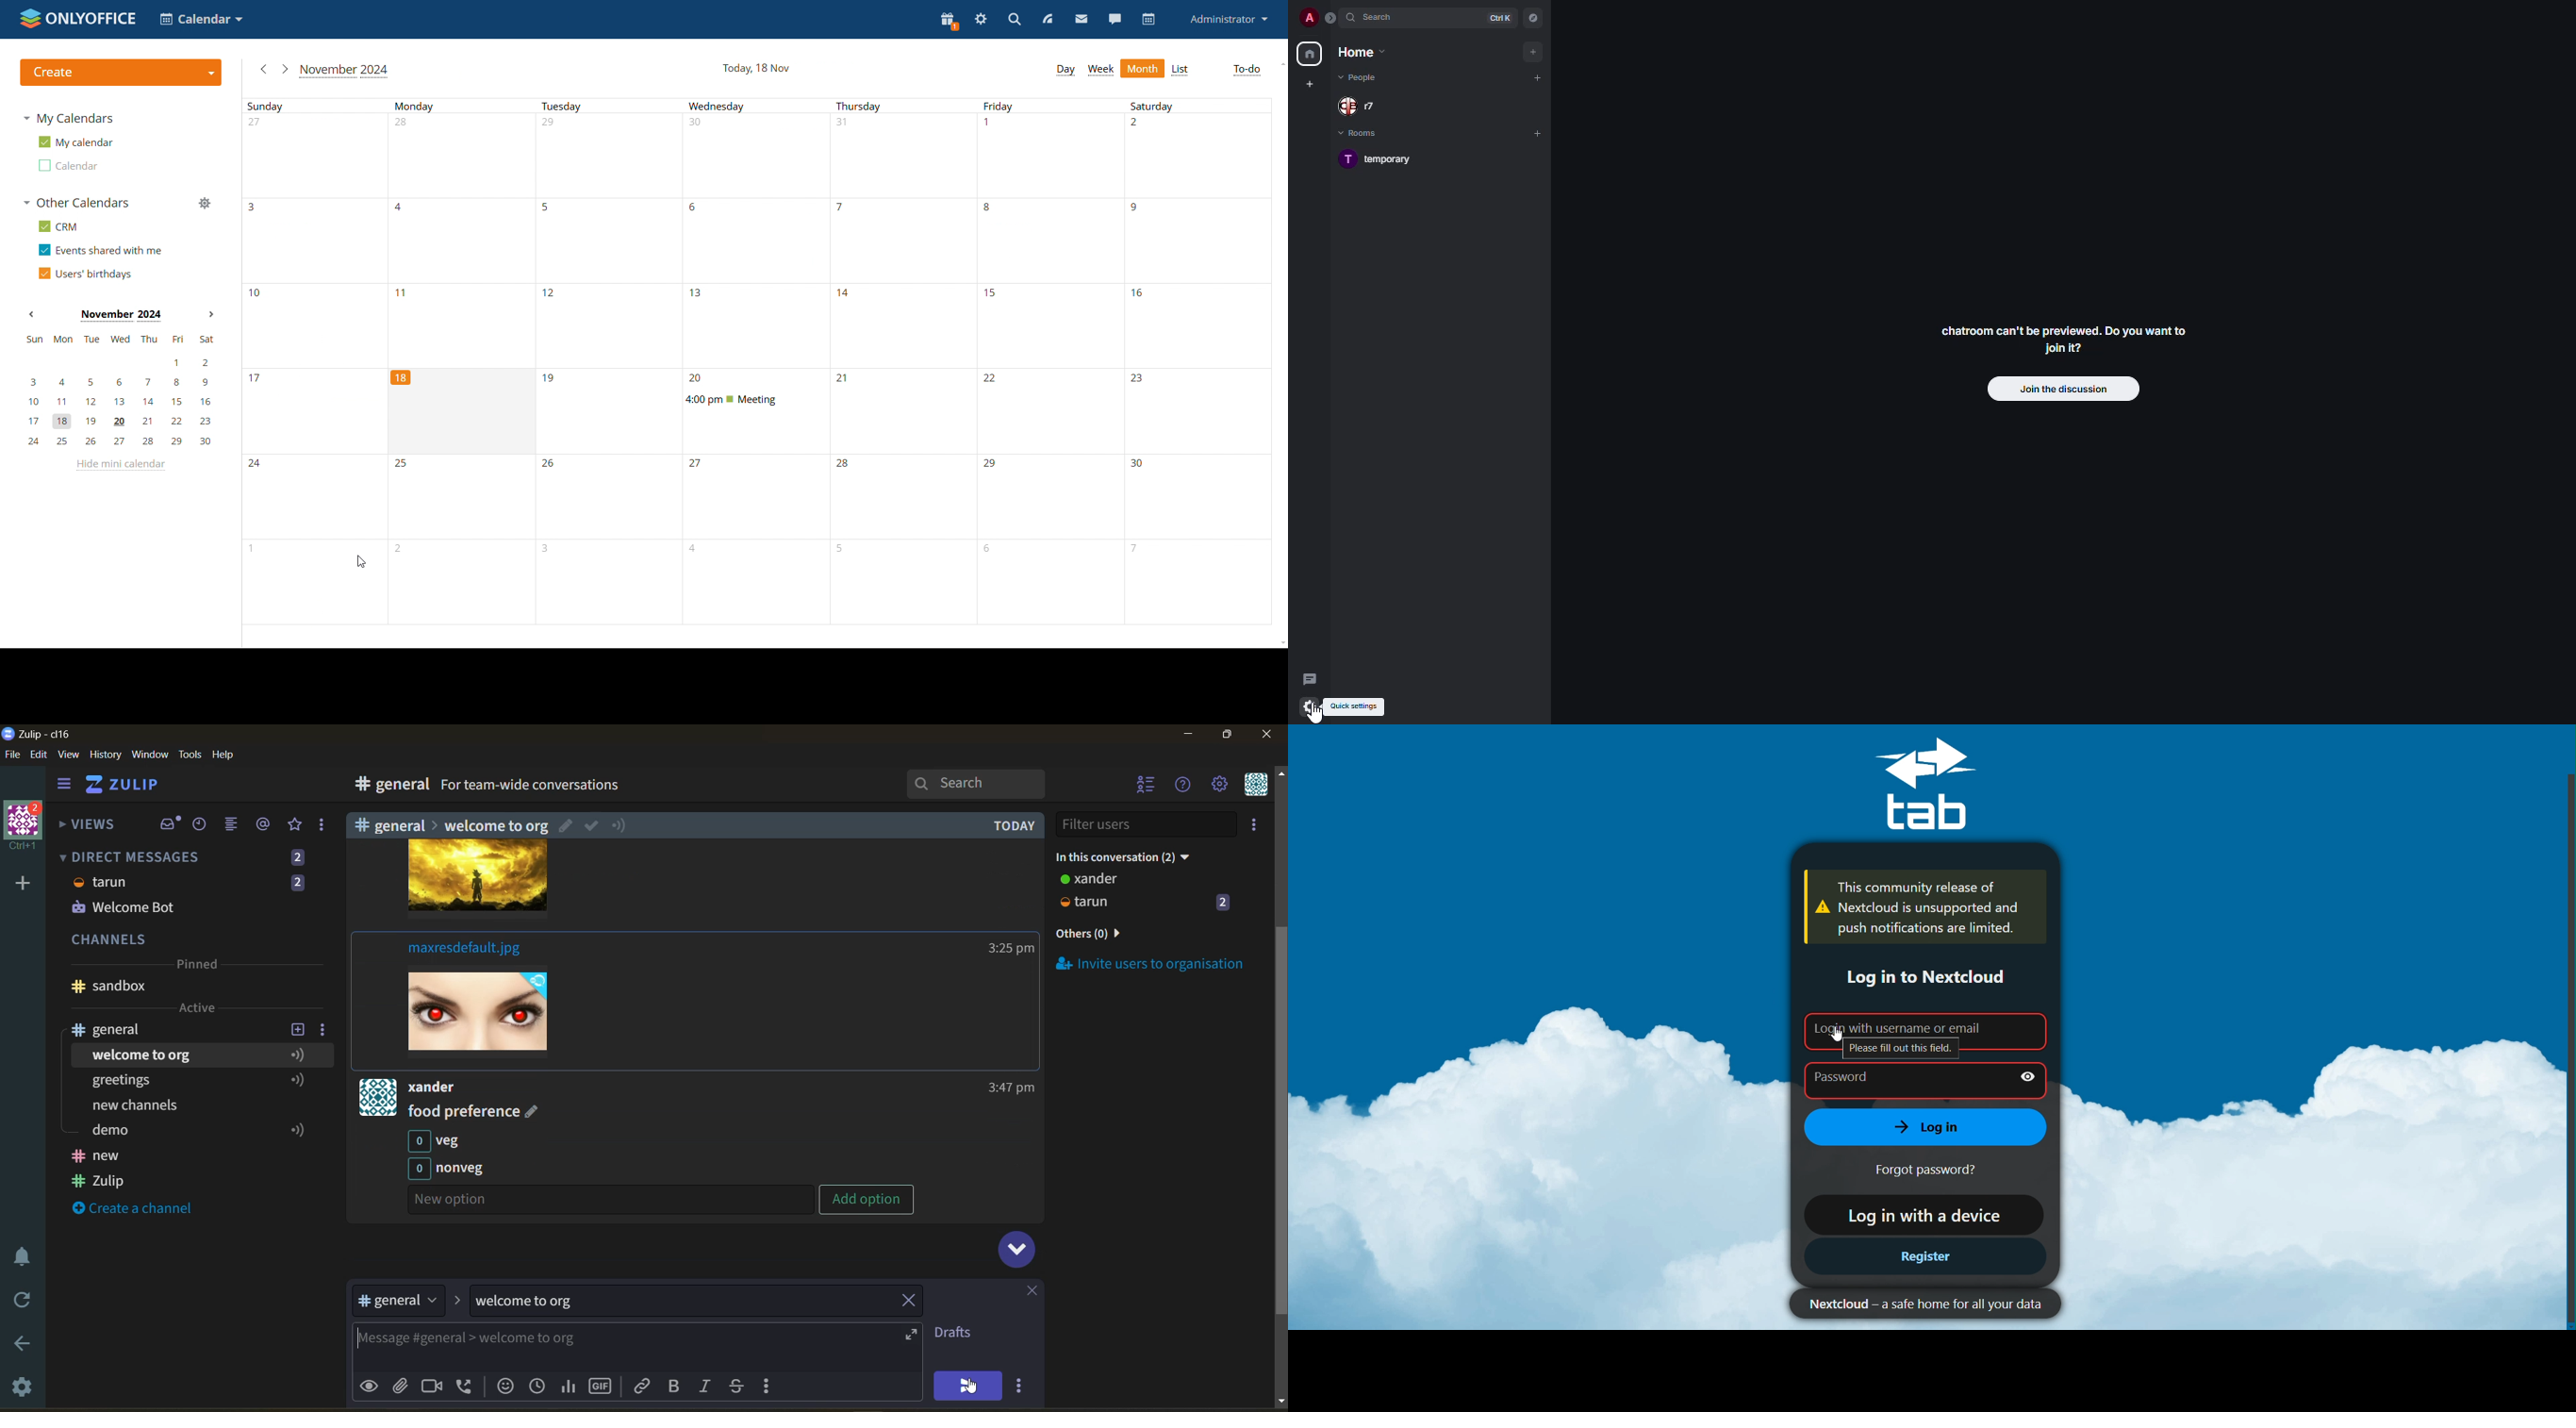  What do you see at coordinates (1355, 707) in the screenshot?
I see `quick settings` at bounding box center [1355, 707].